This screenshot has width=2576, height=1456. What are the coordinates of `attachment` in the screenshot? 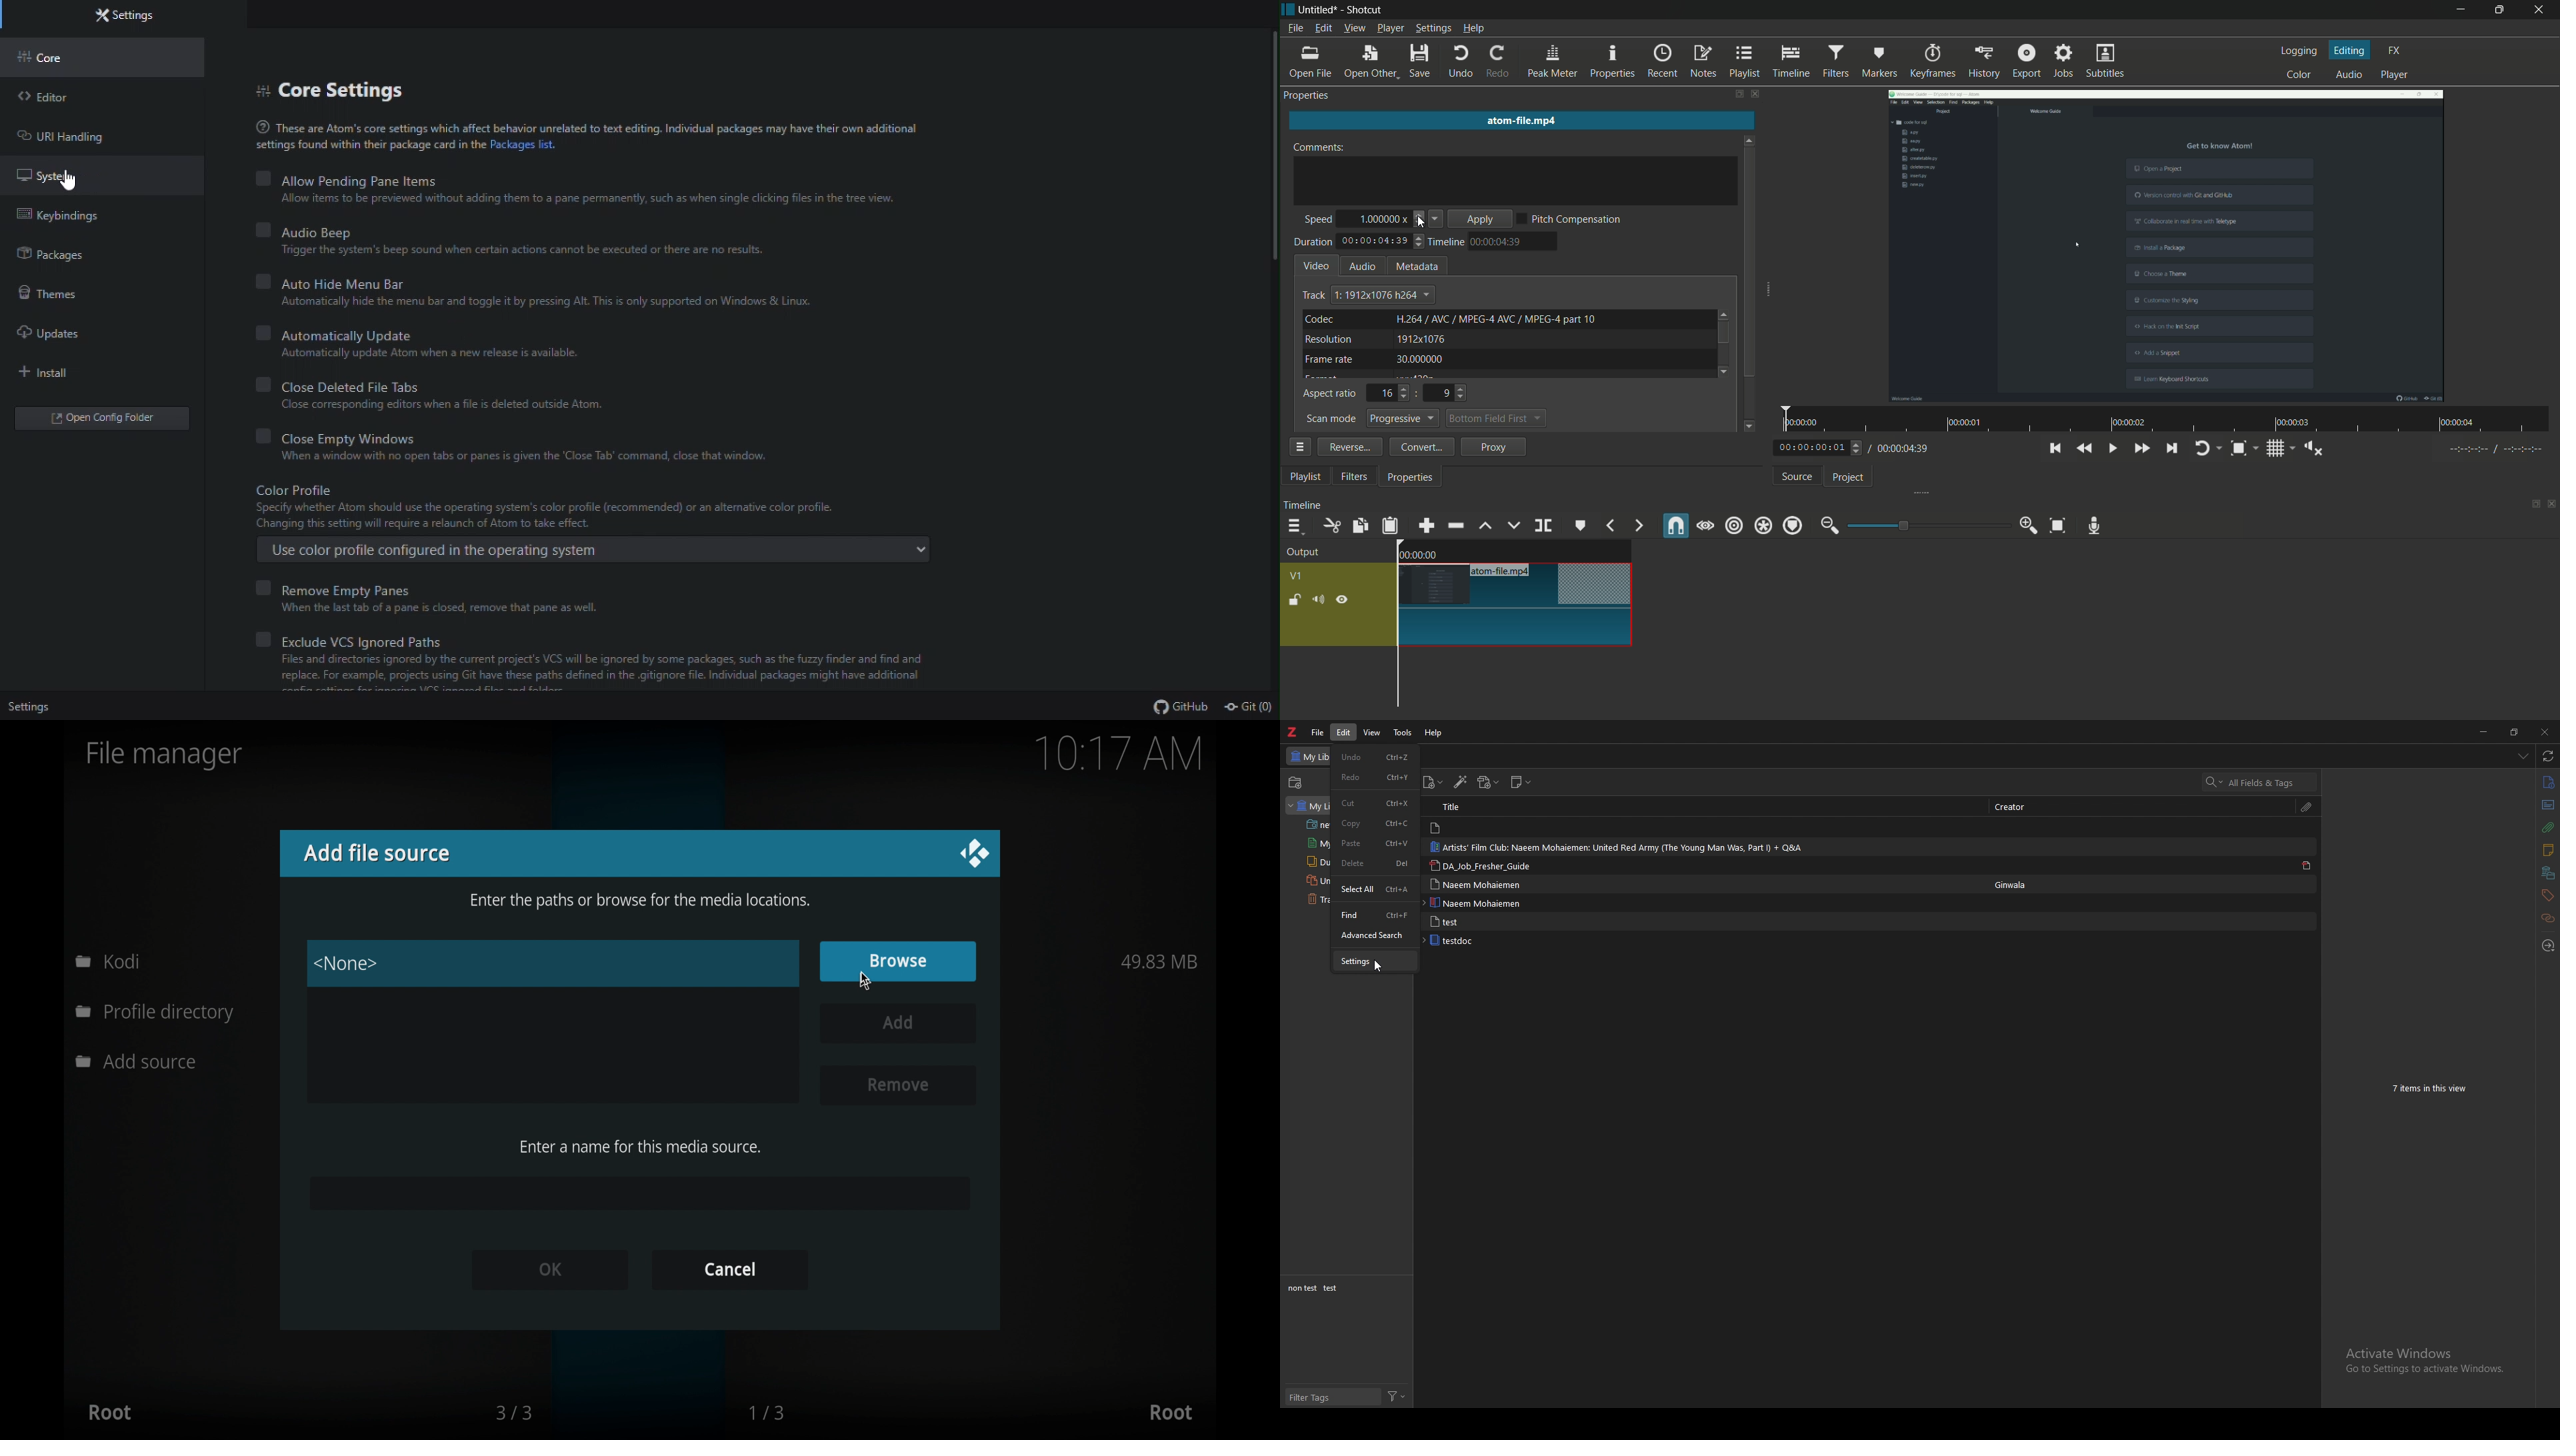 It's located at (2307, 806).